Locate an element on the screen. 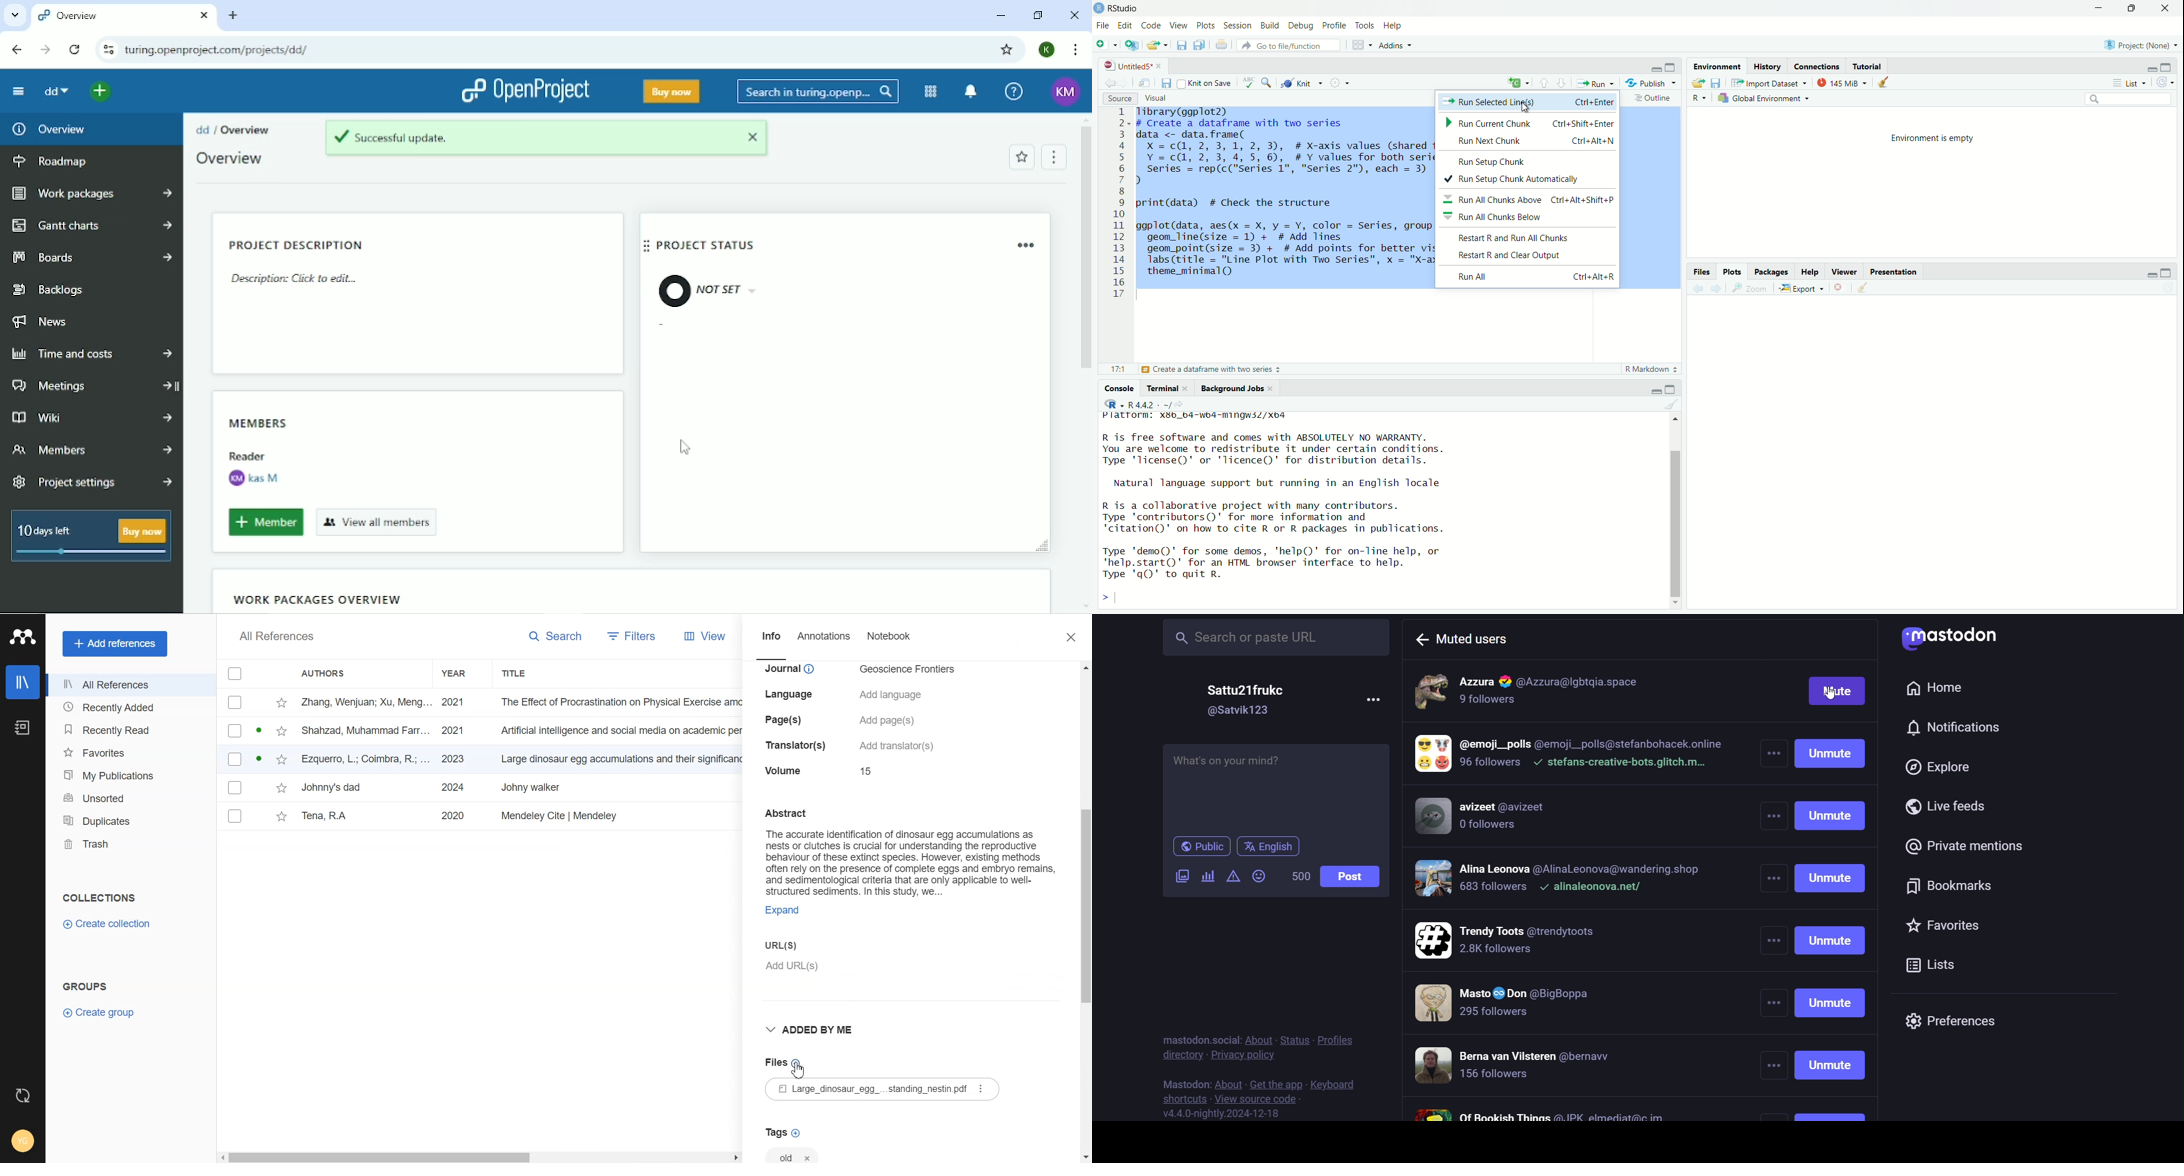  Refresh the list of object in the Environment is located at coordinates (2166, 83).